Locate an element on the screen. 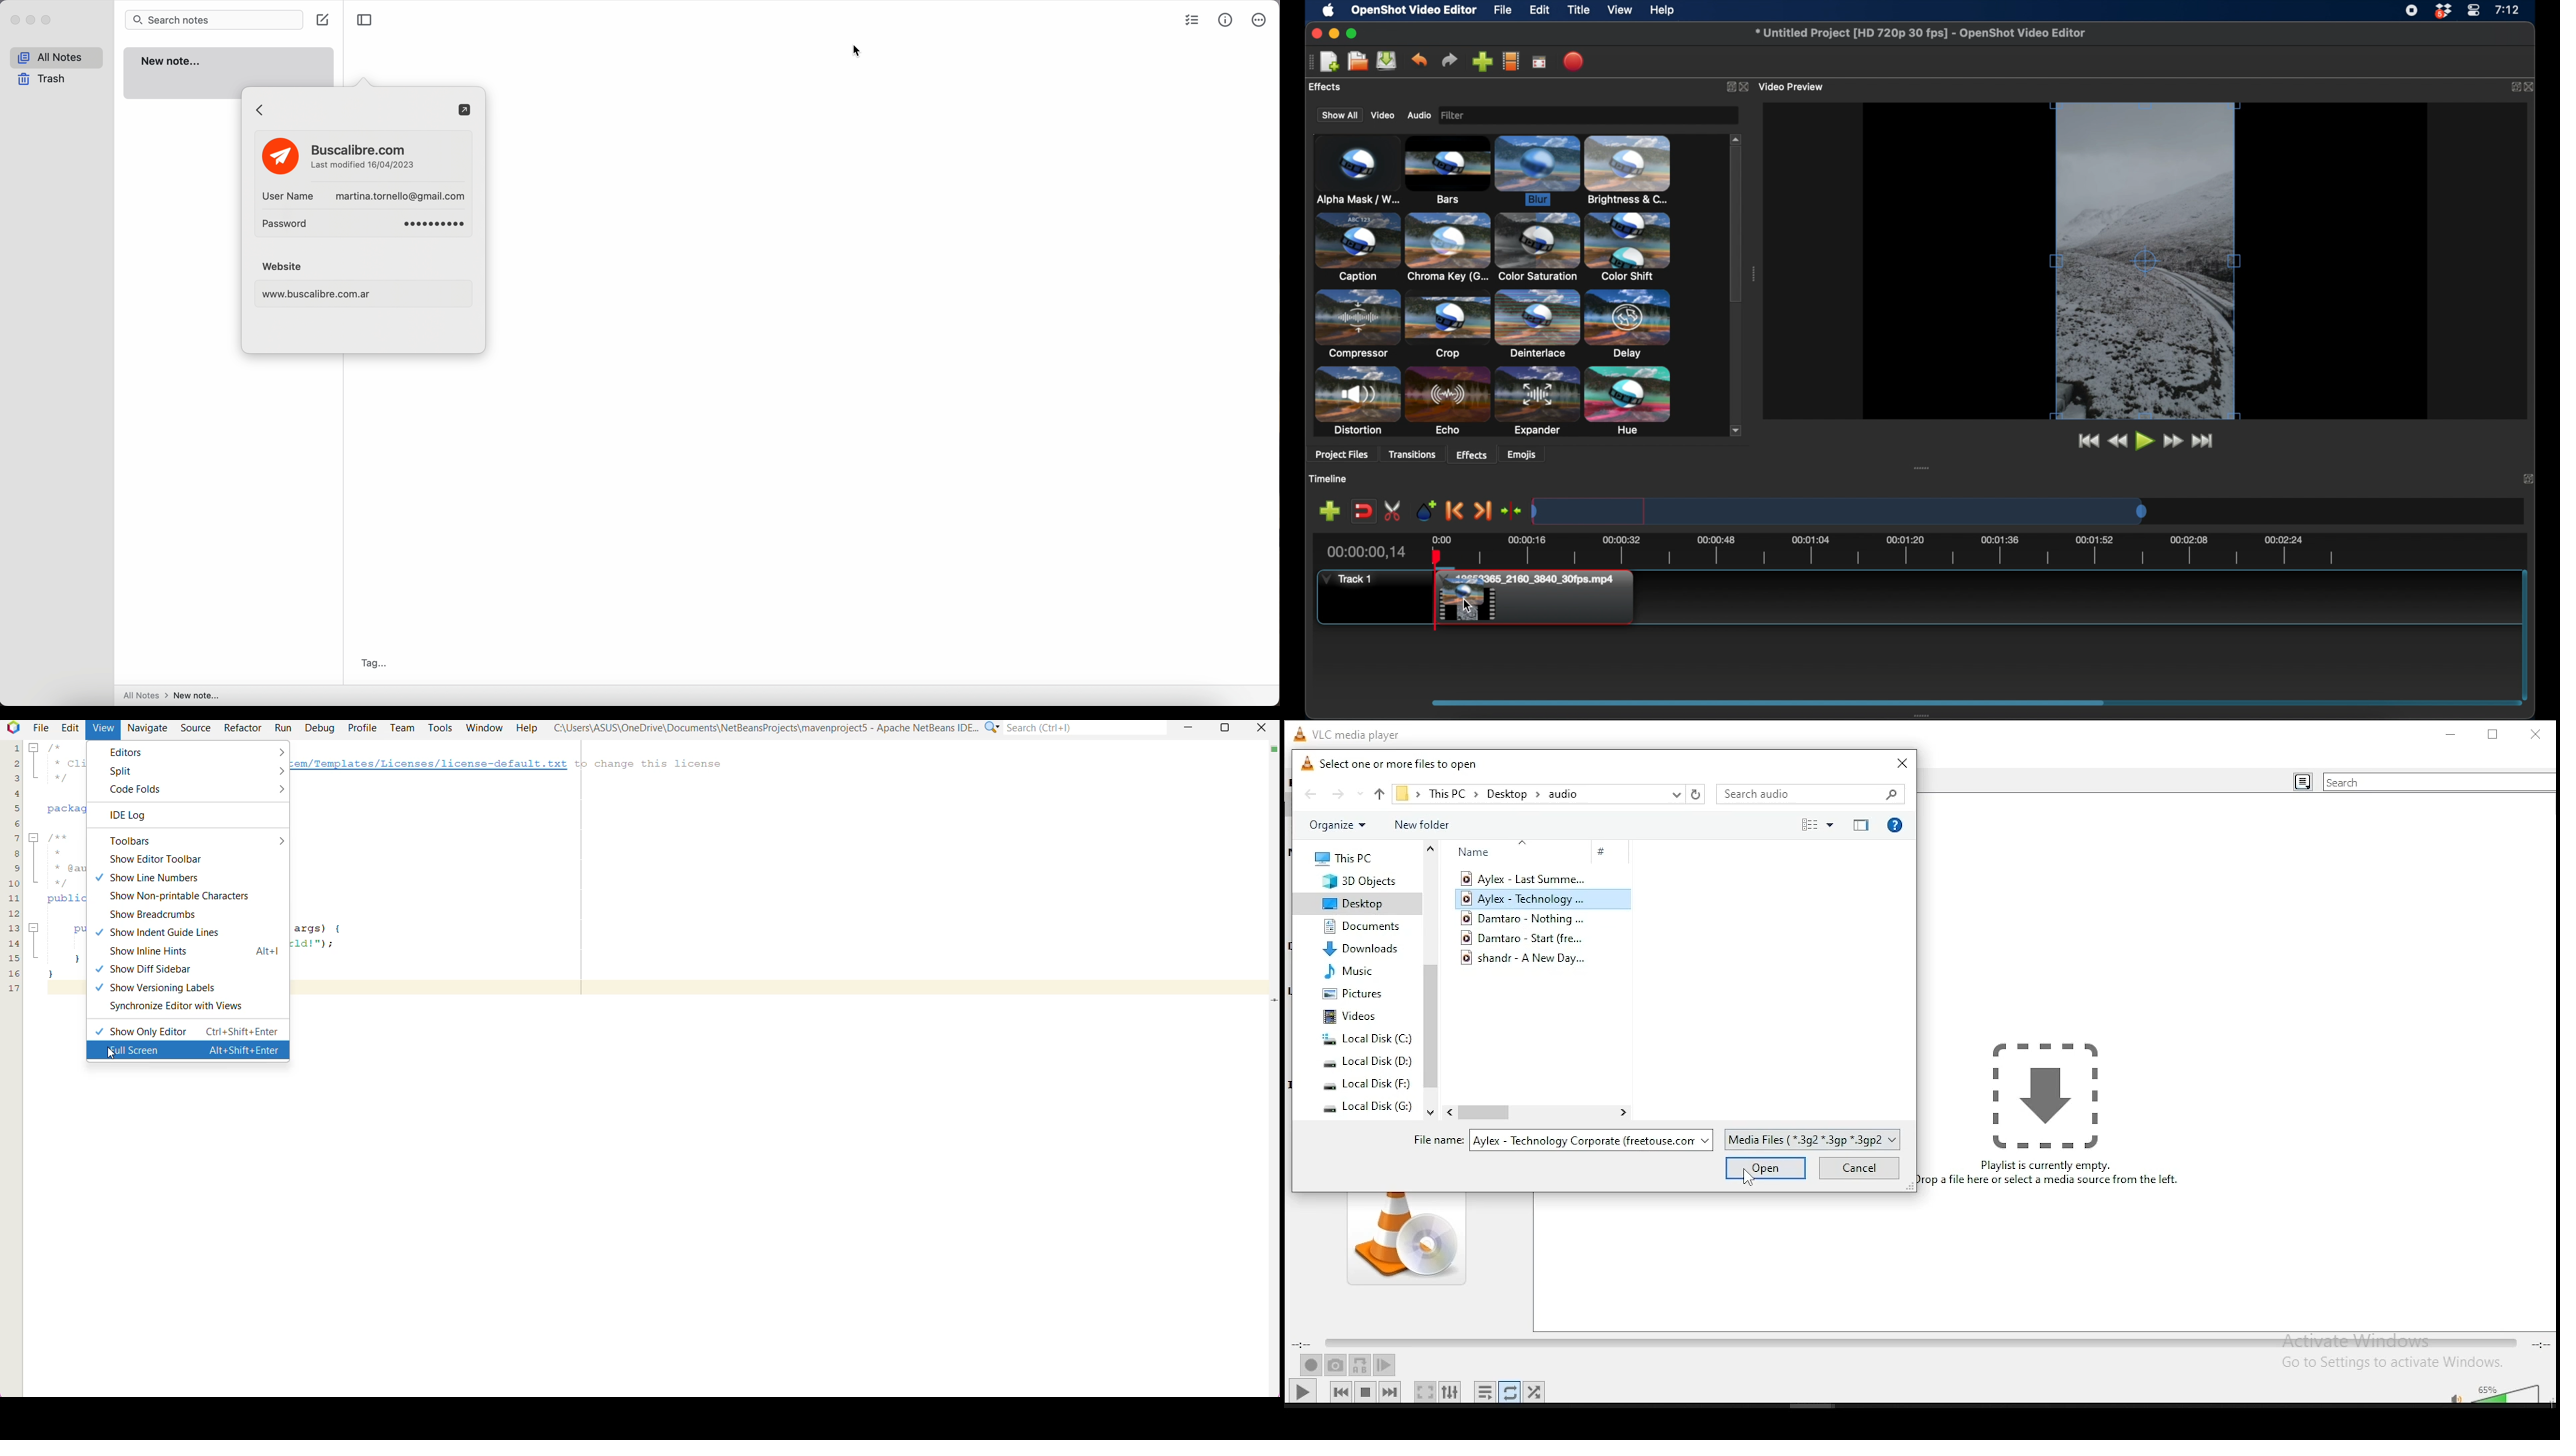 The height and width of the screenshot is (1456, 2576). scroll up arrow is located at coordinates (1737, 138).